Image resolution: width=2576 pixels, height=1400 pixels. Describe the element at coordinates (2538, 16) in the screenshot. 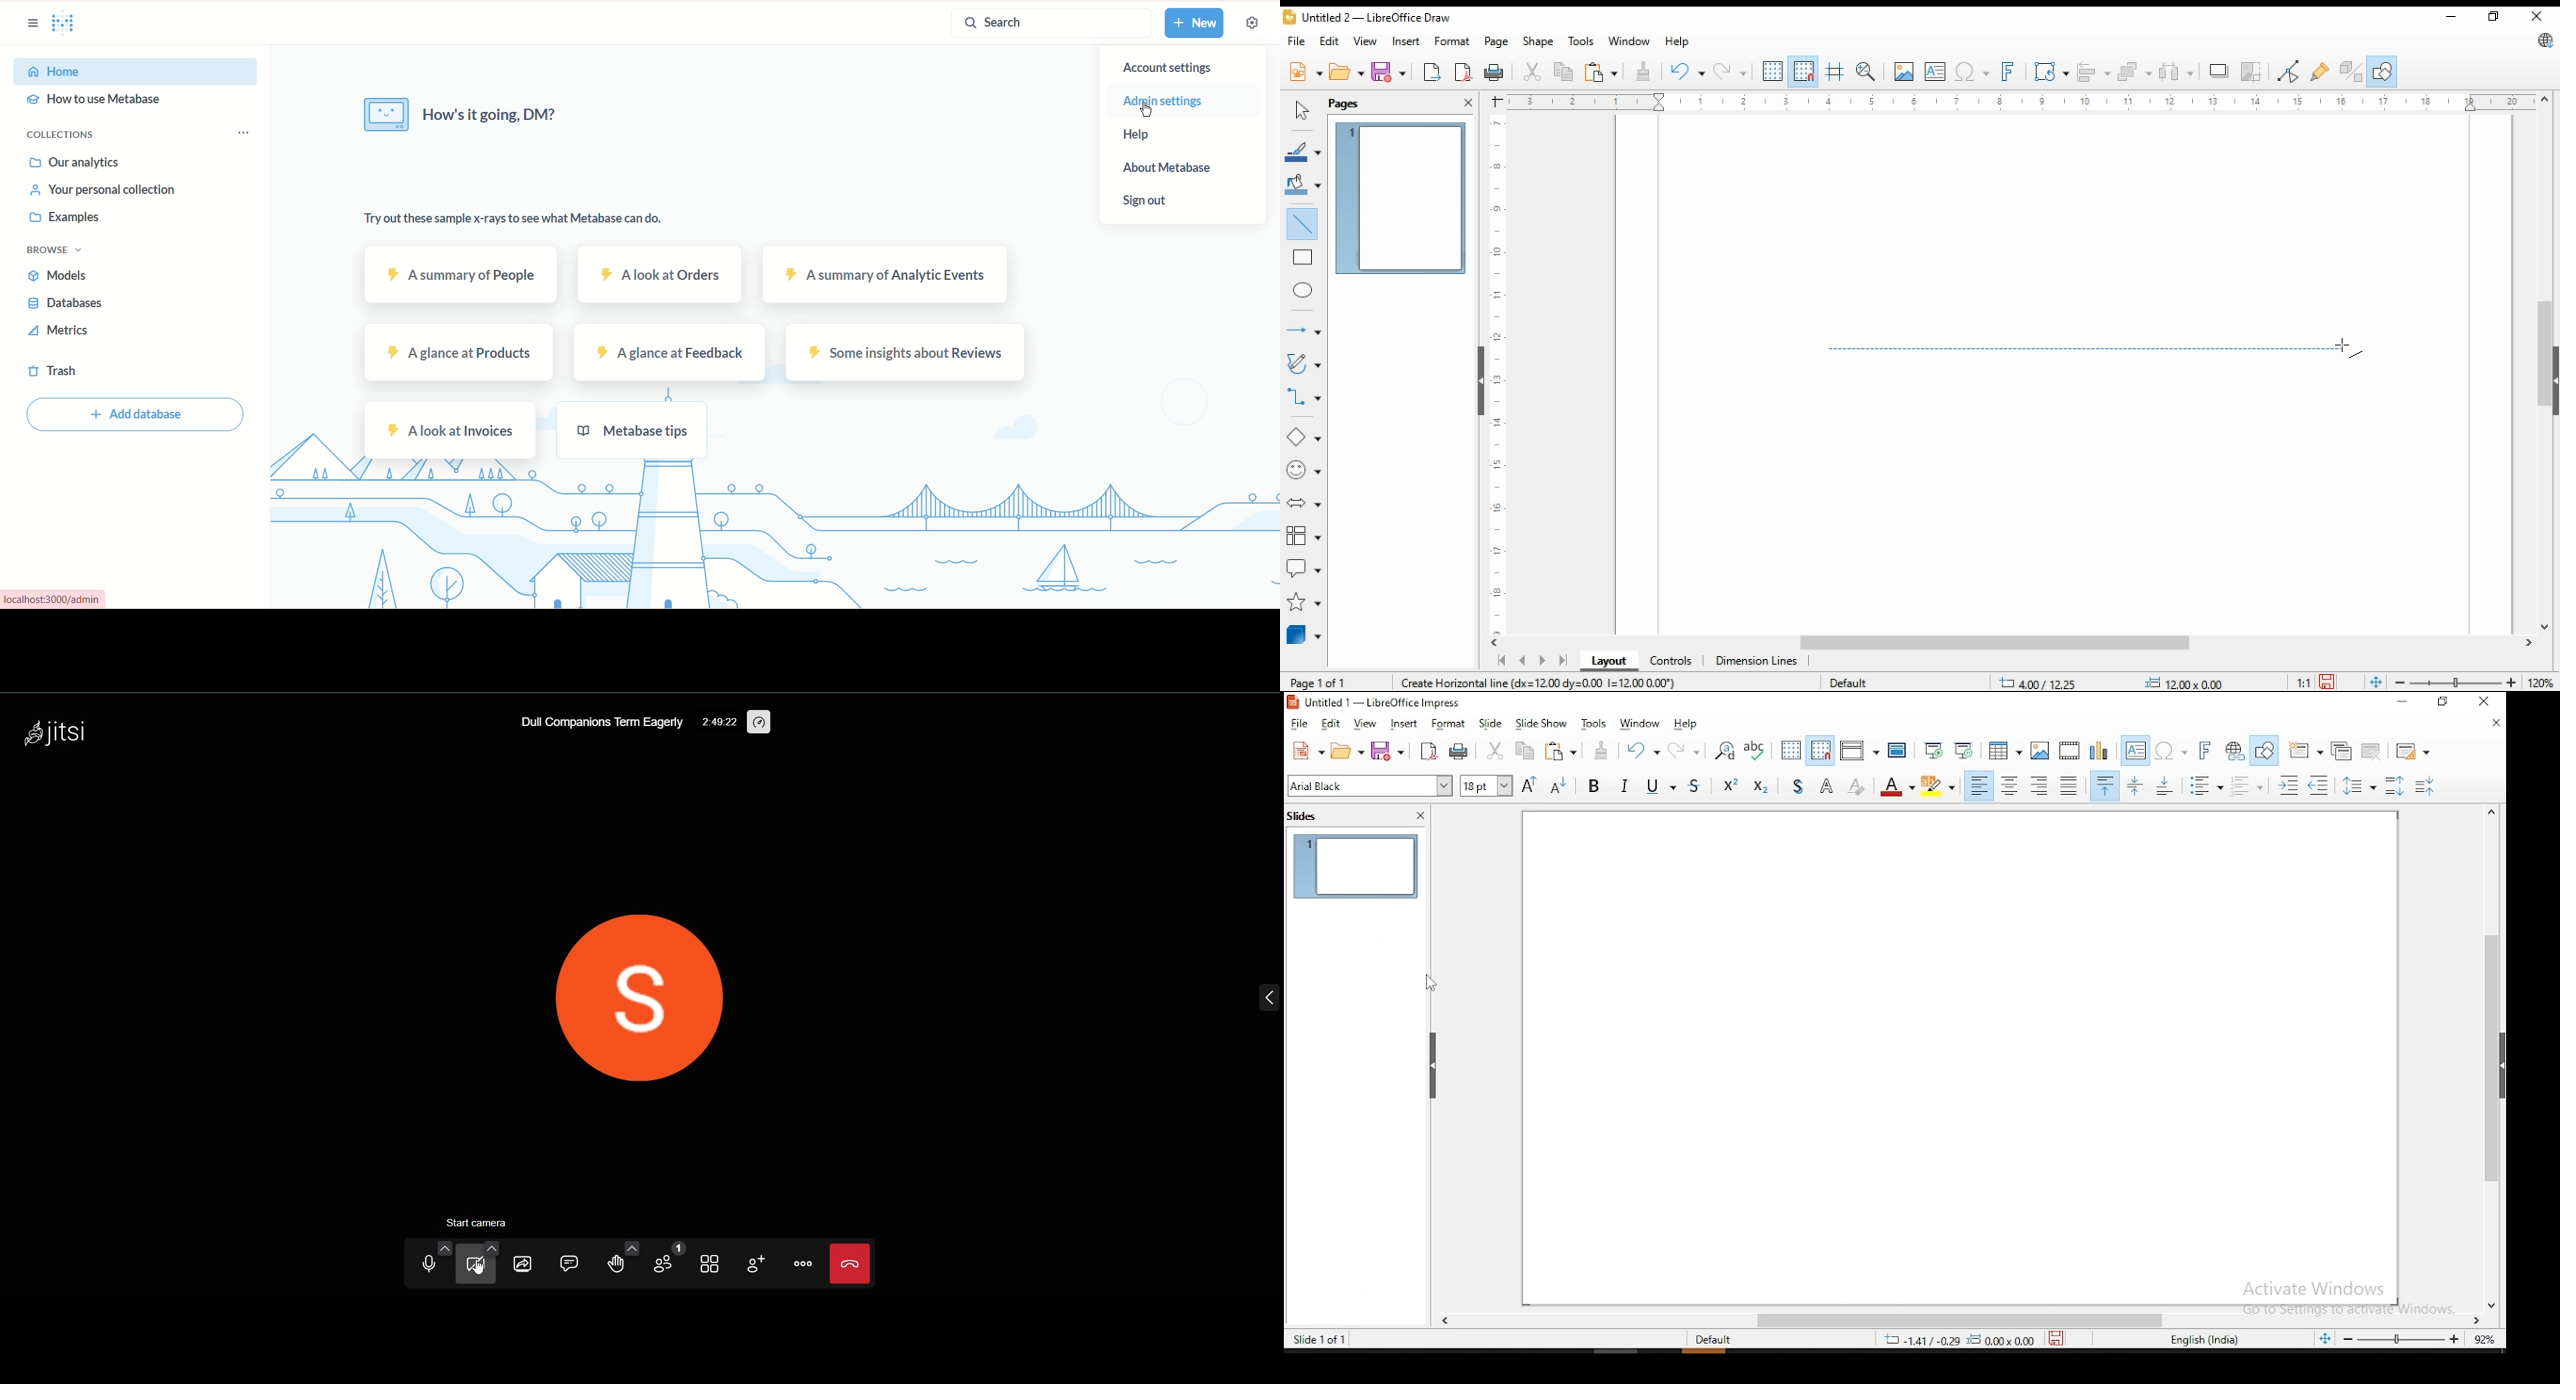

I see `close window` at that location.